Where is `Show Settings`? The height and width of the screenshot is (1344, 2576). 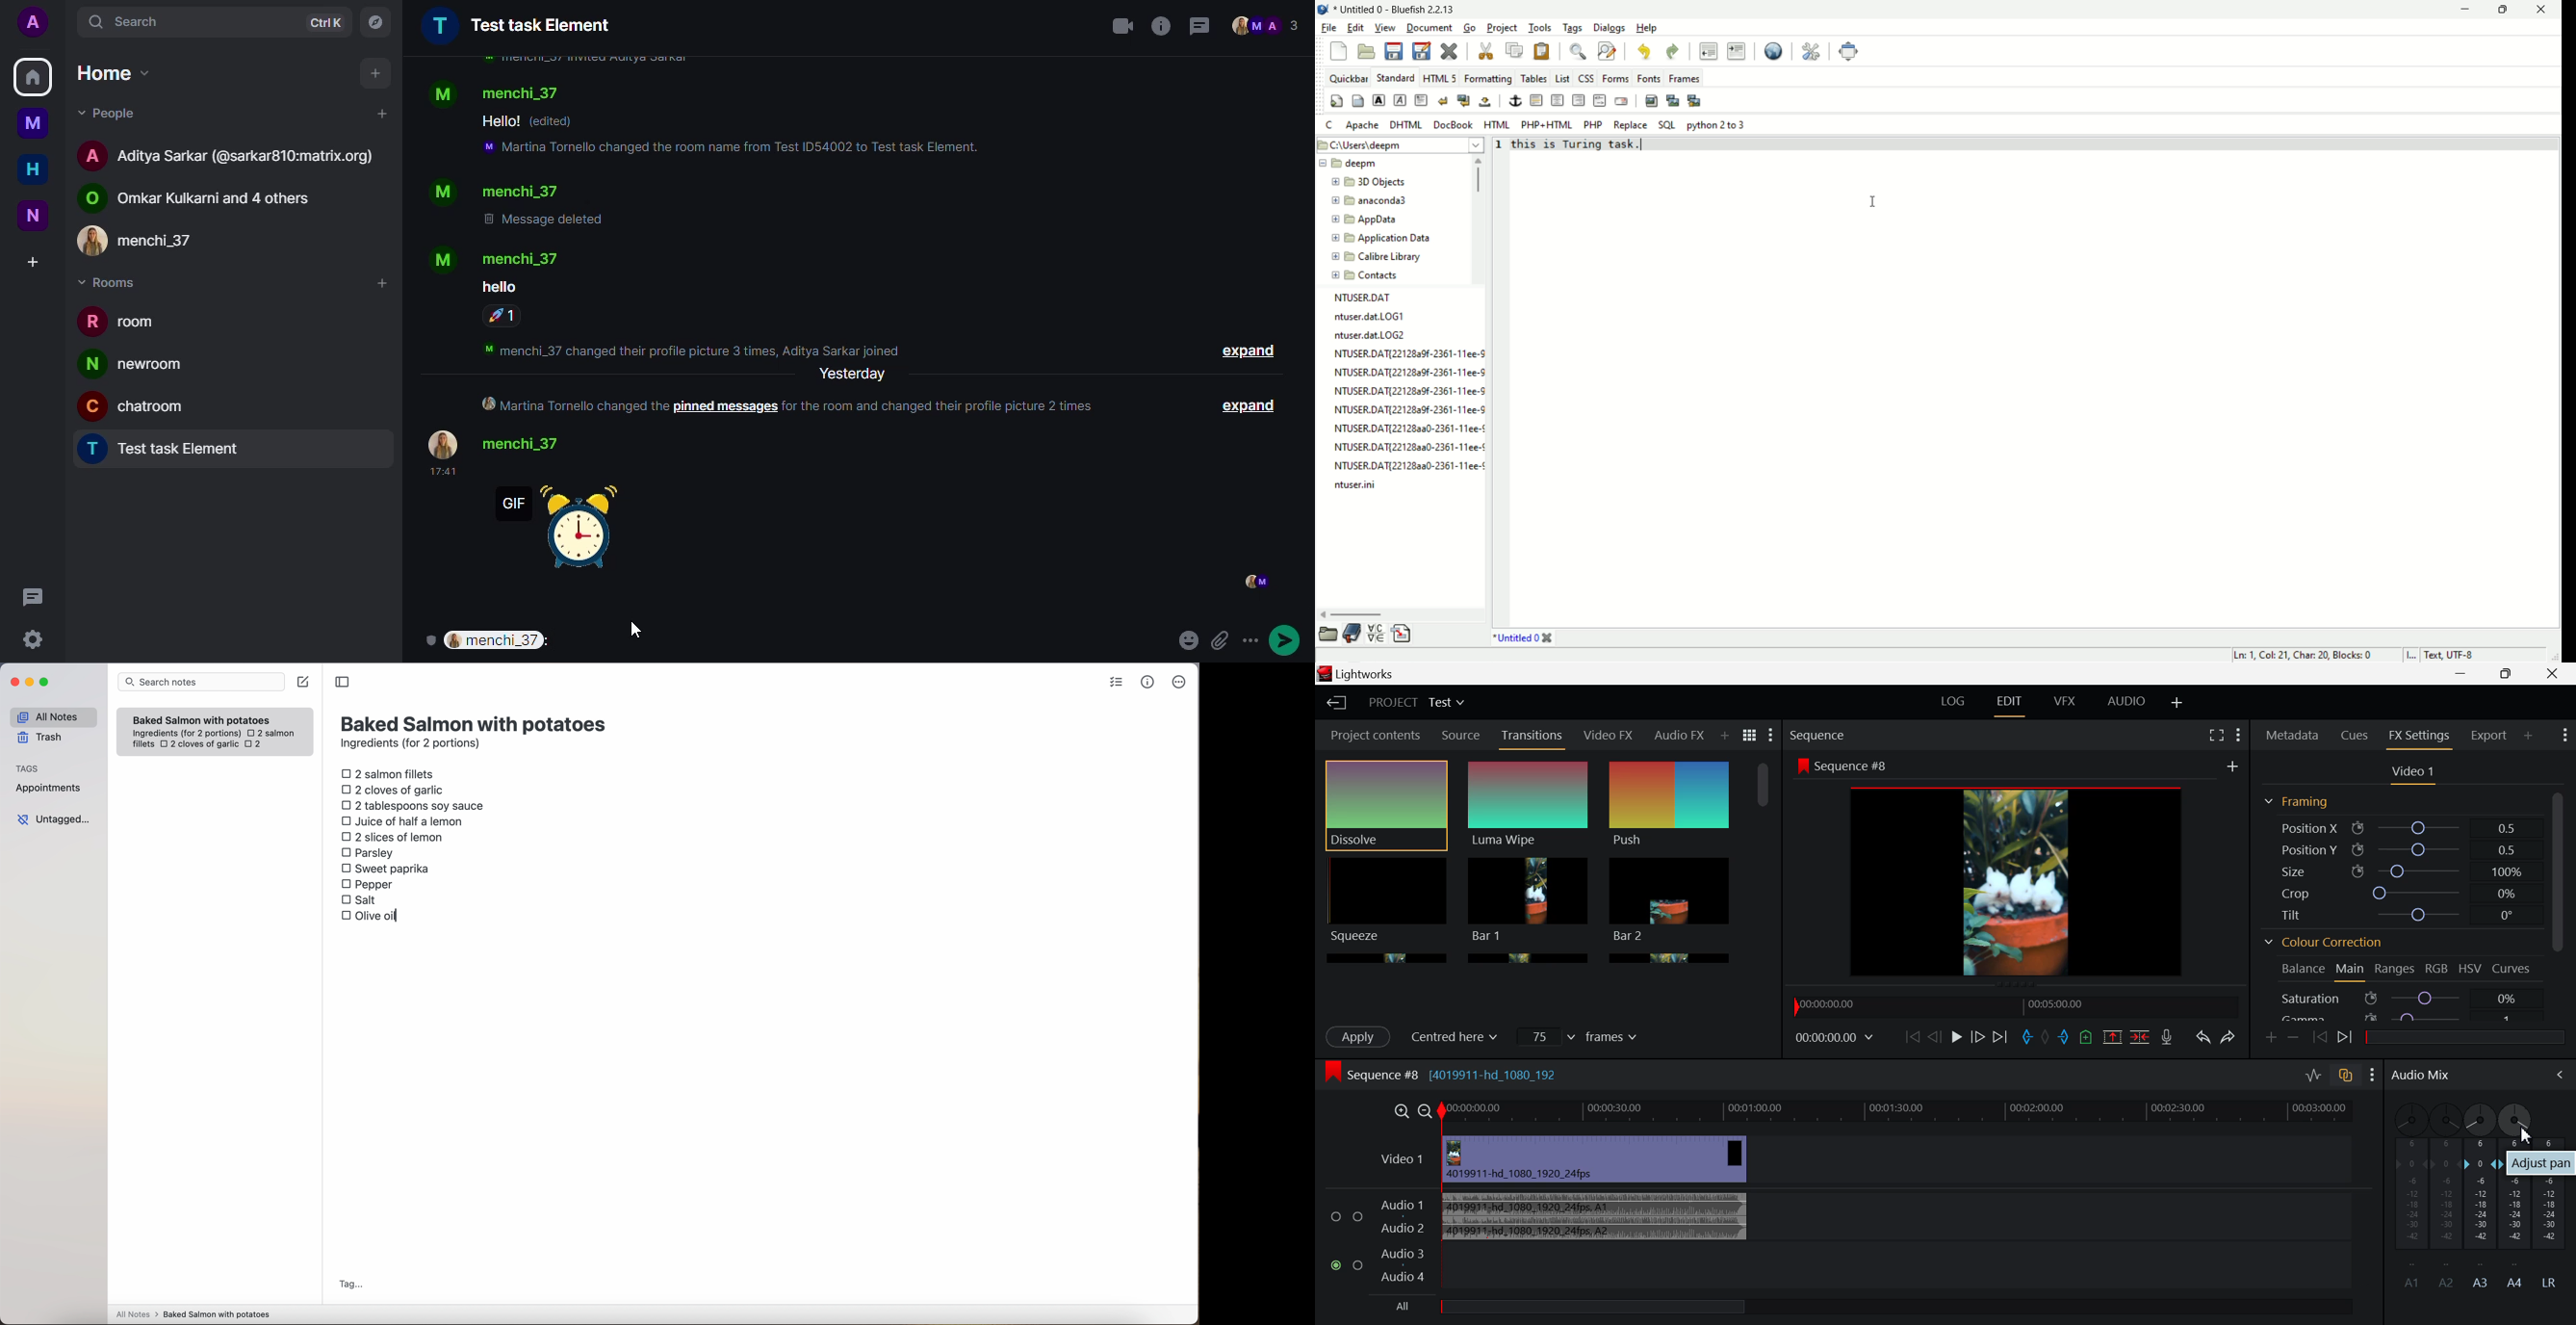 Show Settings is located at coordinates (2373, 1077).